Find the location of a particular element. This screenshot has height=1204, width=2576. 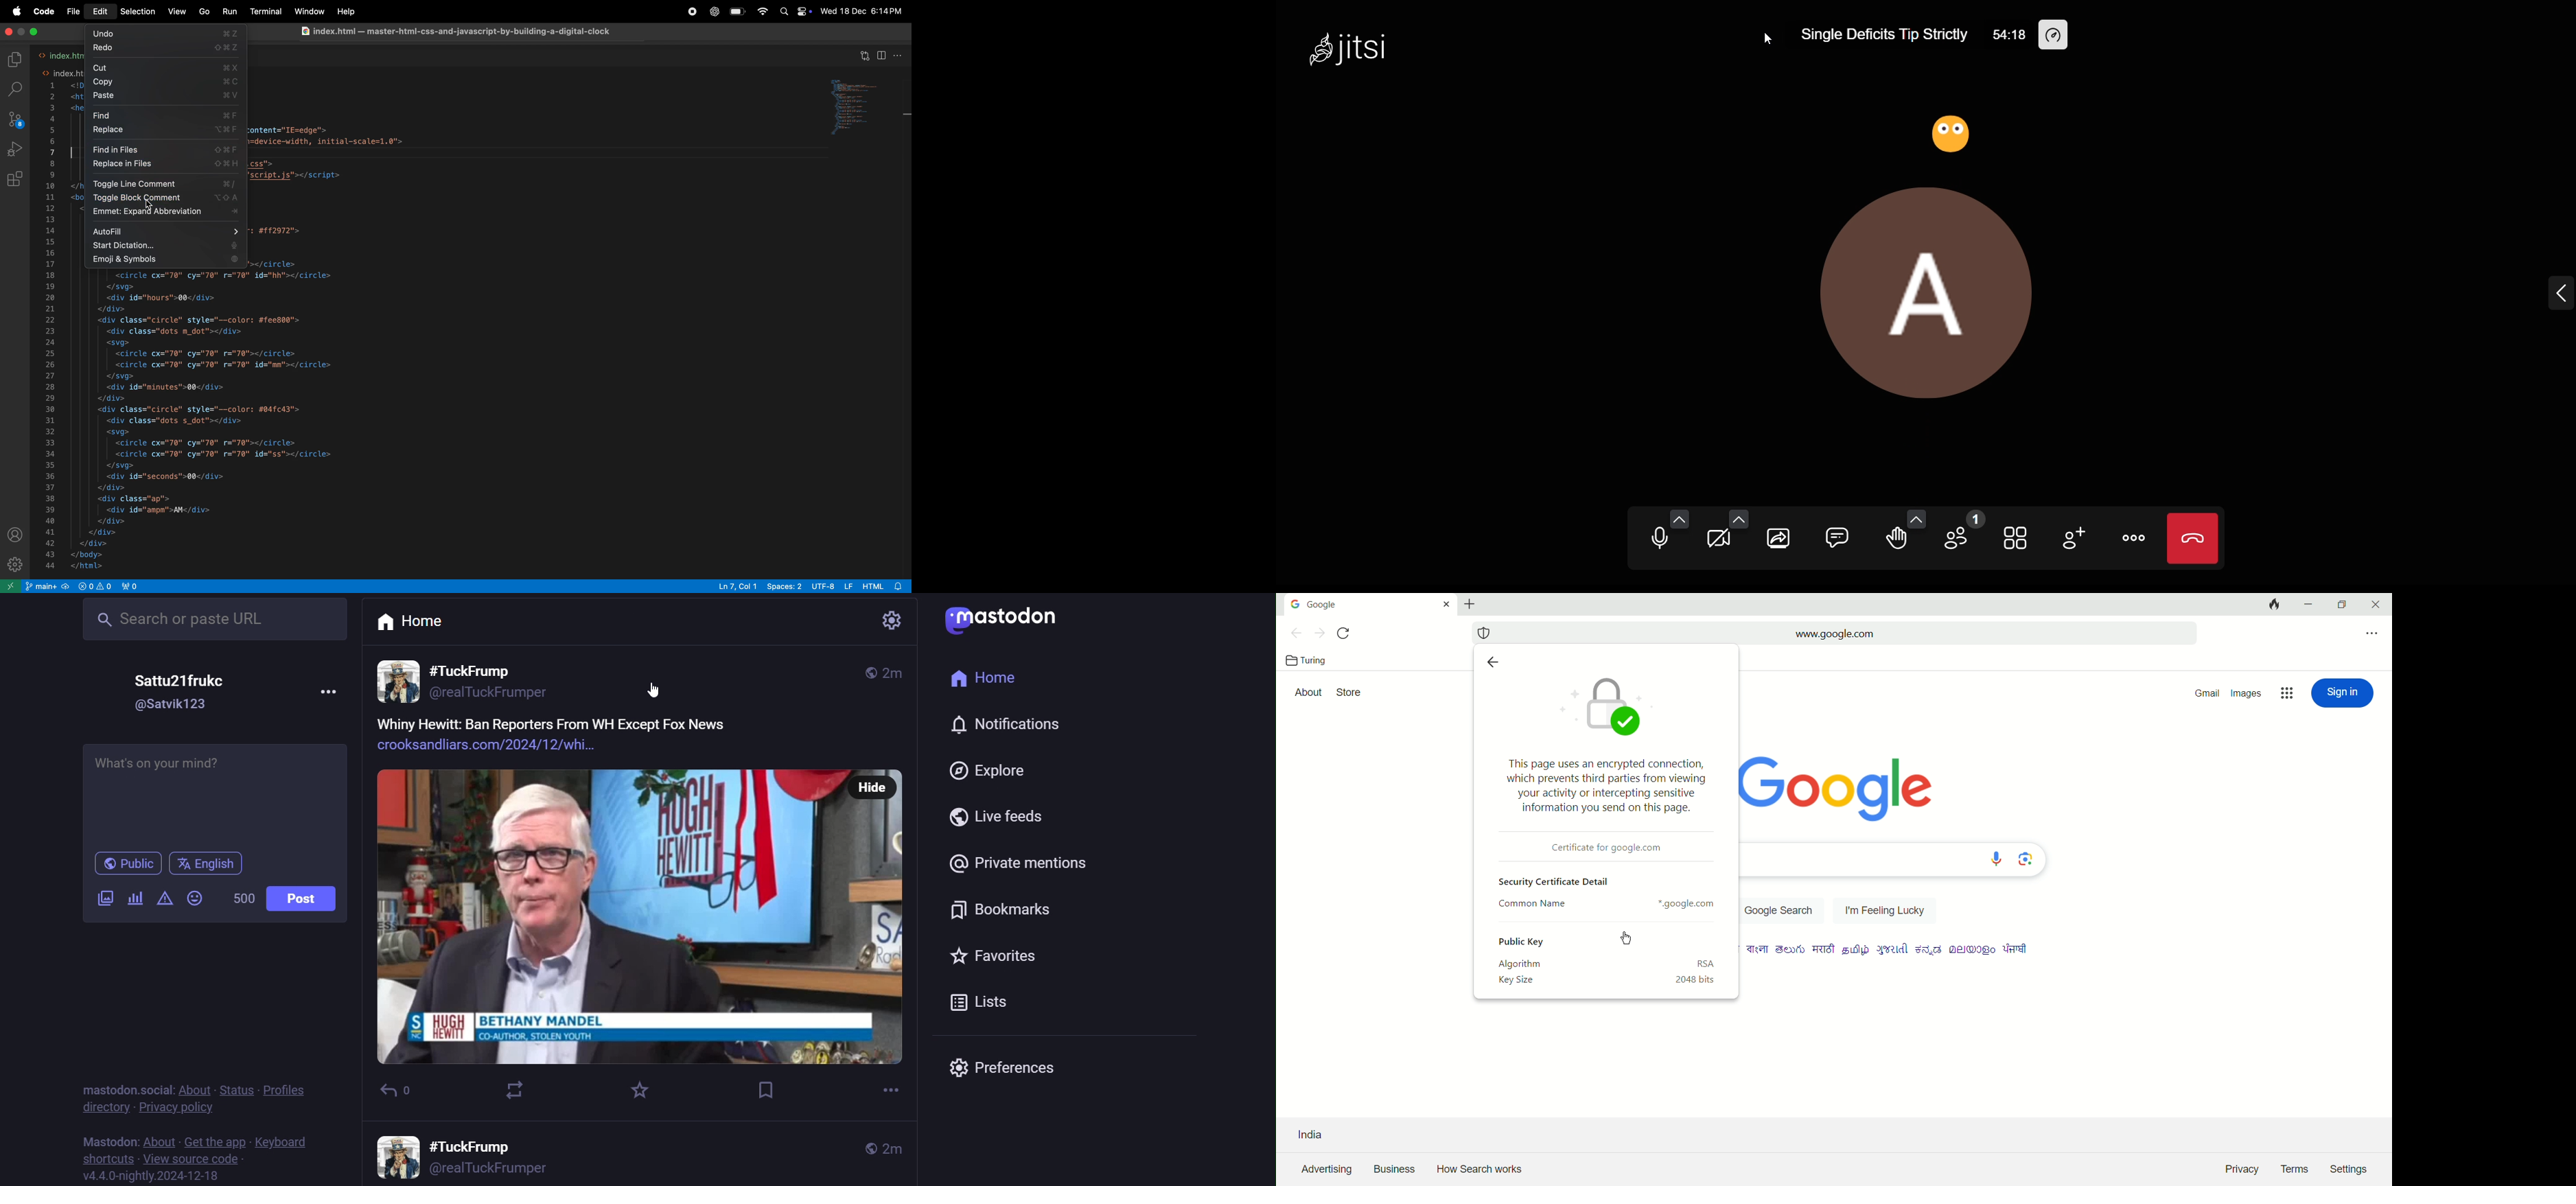

key size 2048 bits is located at coordinates (1606, 981).